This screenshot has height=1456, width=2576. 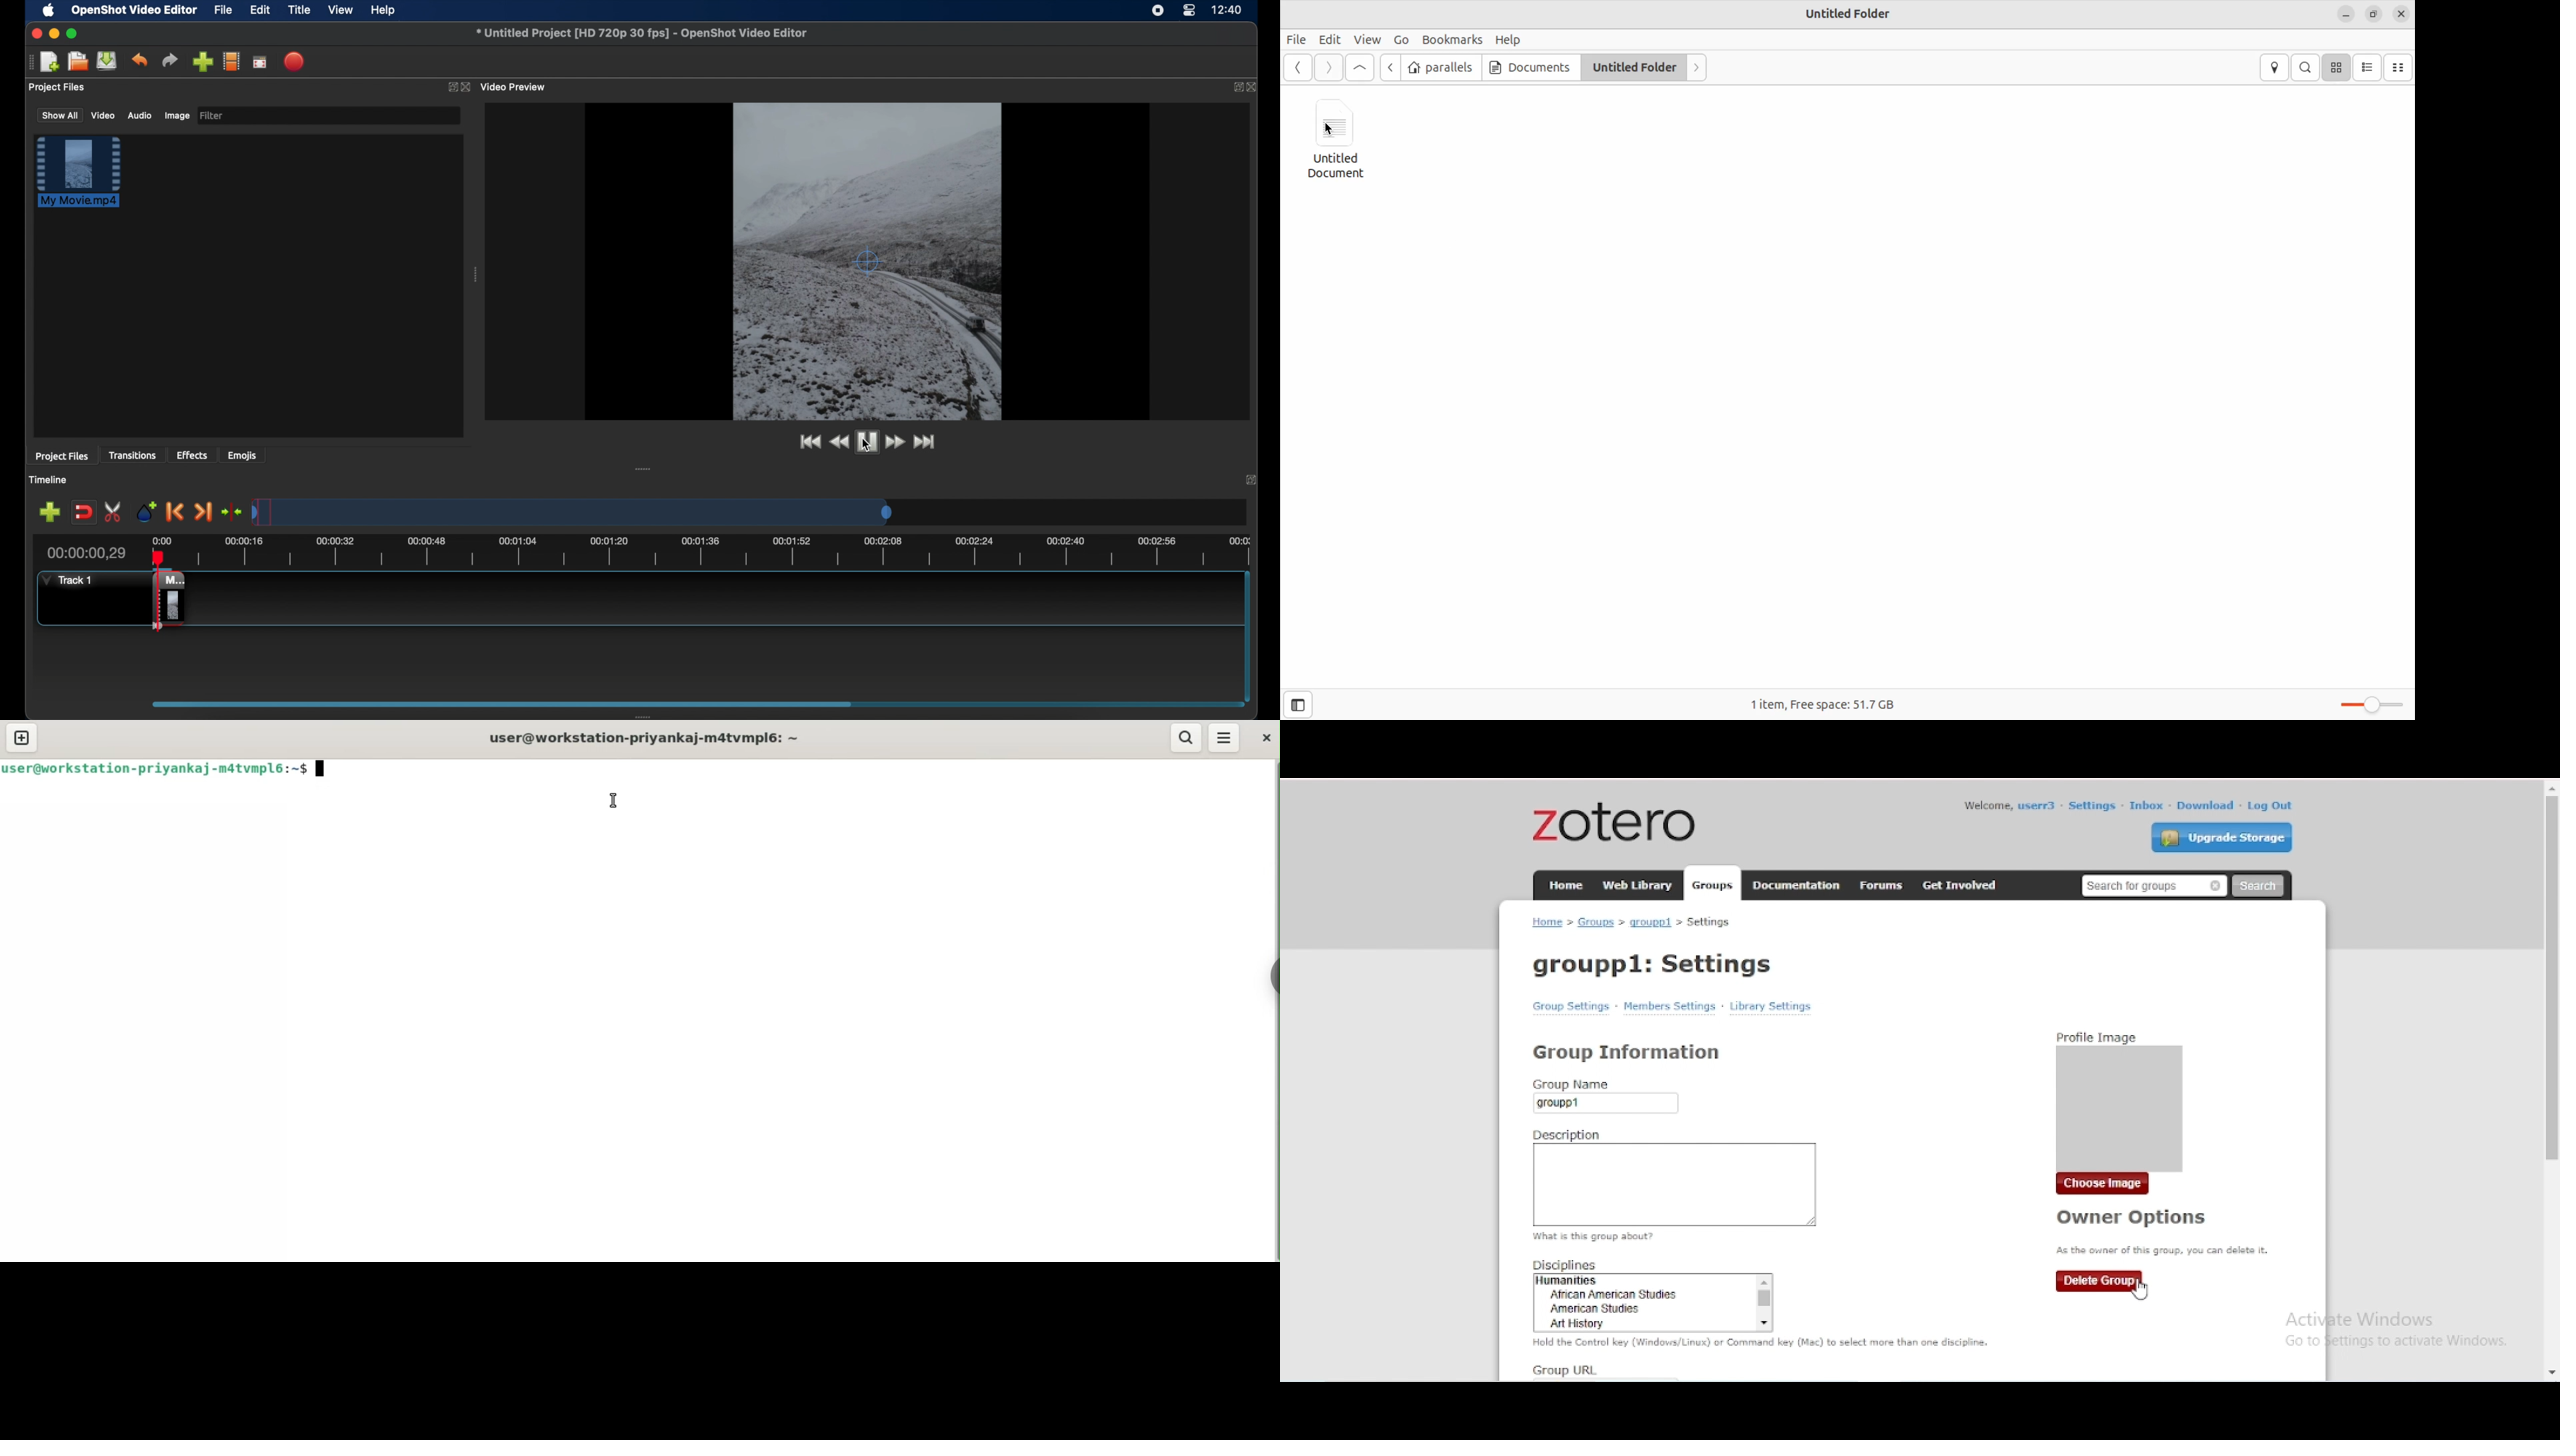 I want to click on profile, so click(x=2038, y=805).